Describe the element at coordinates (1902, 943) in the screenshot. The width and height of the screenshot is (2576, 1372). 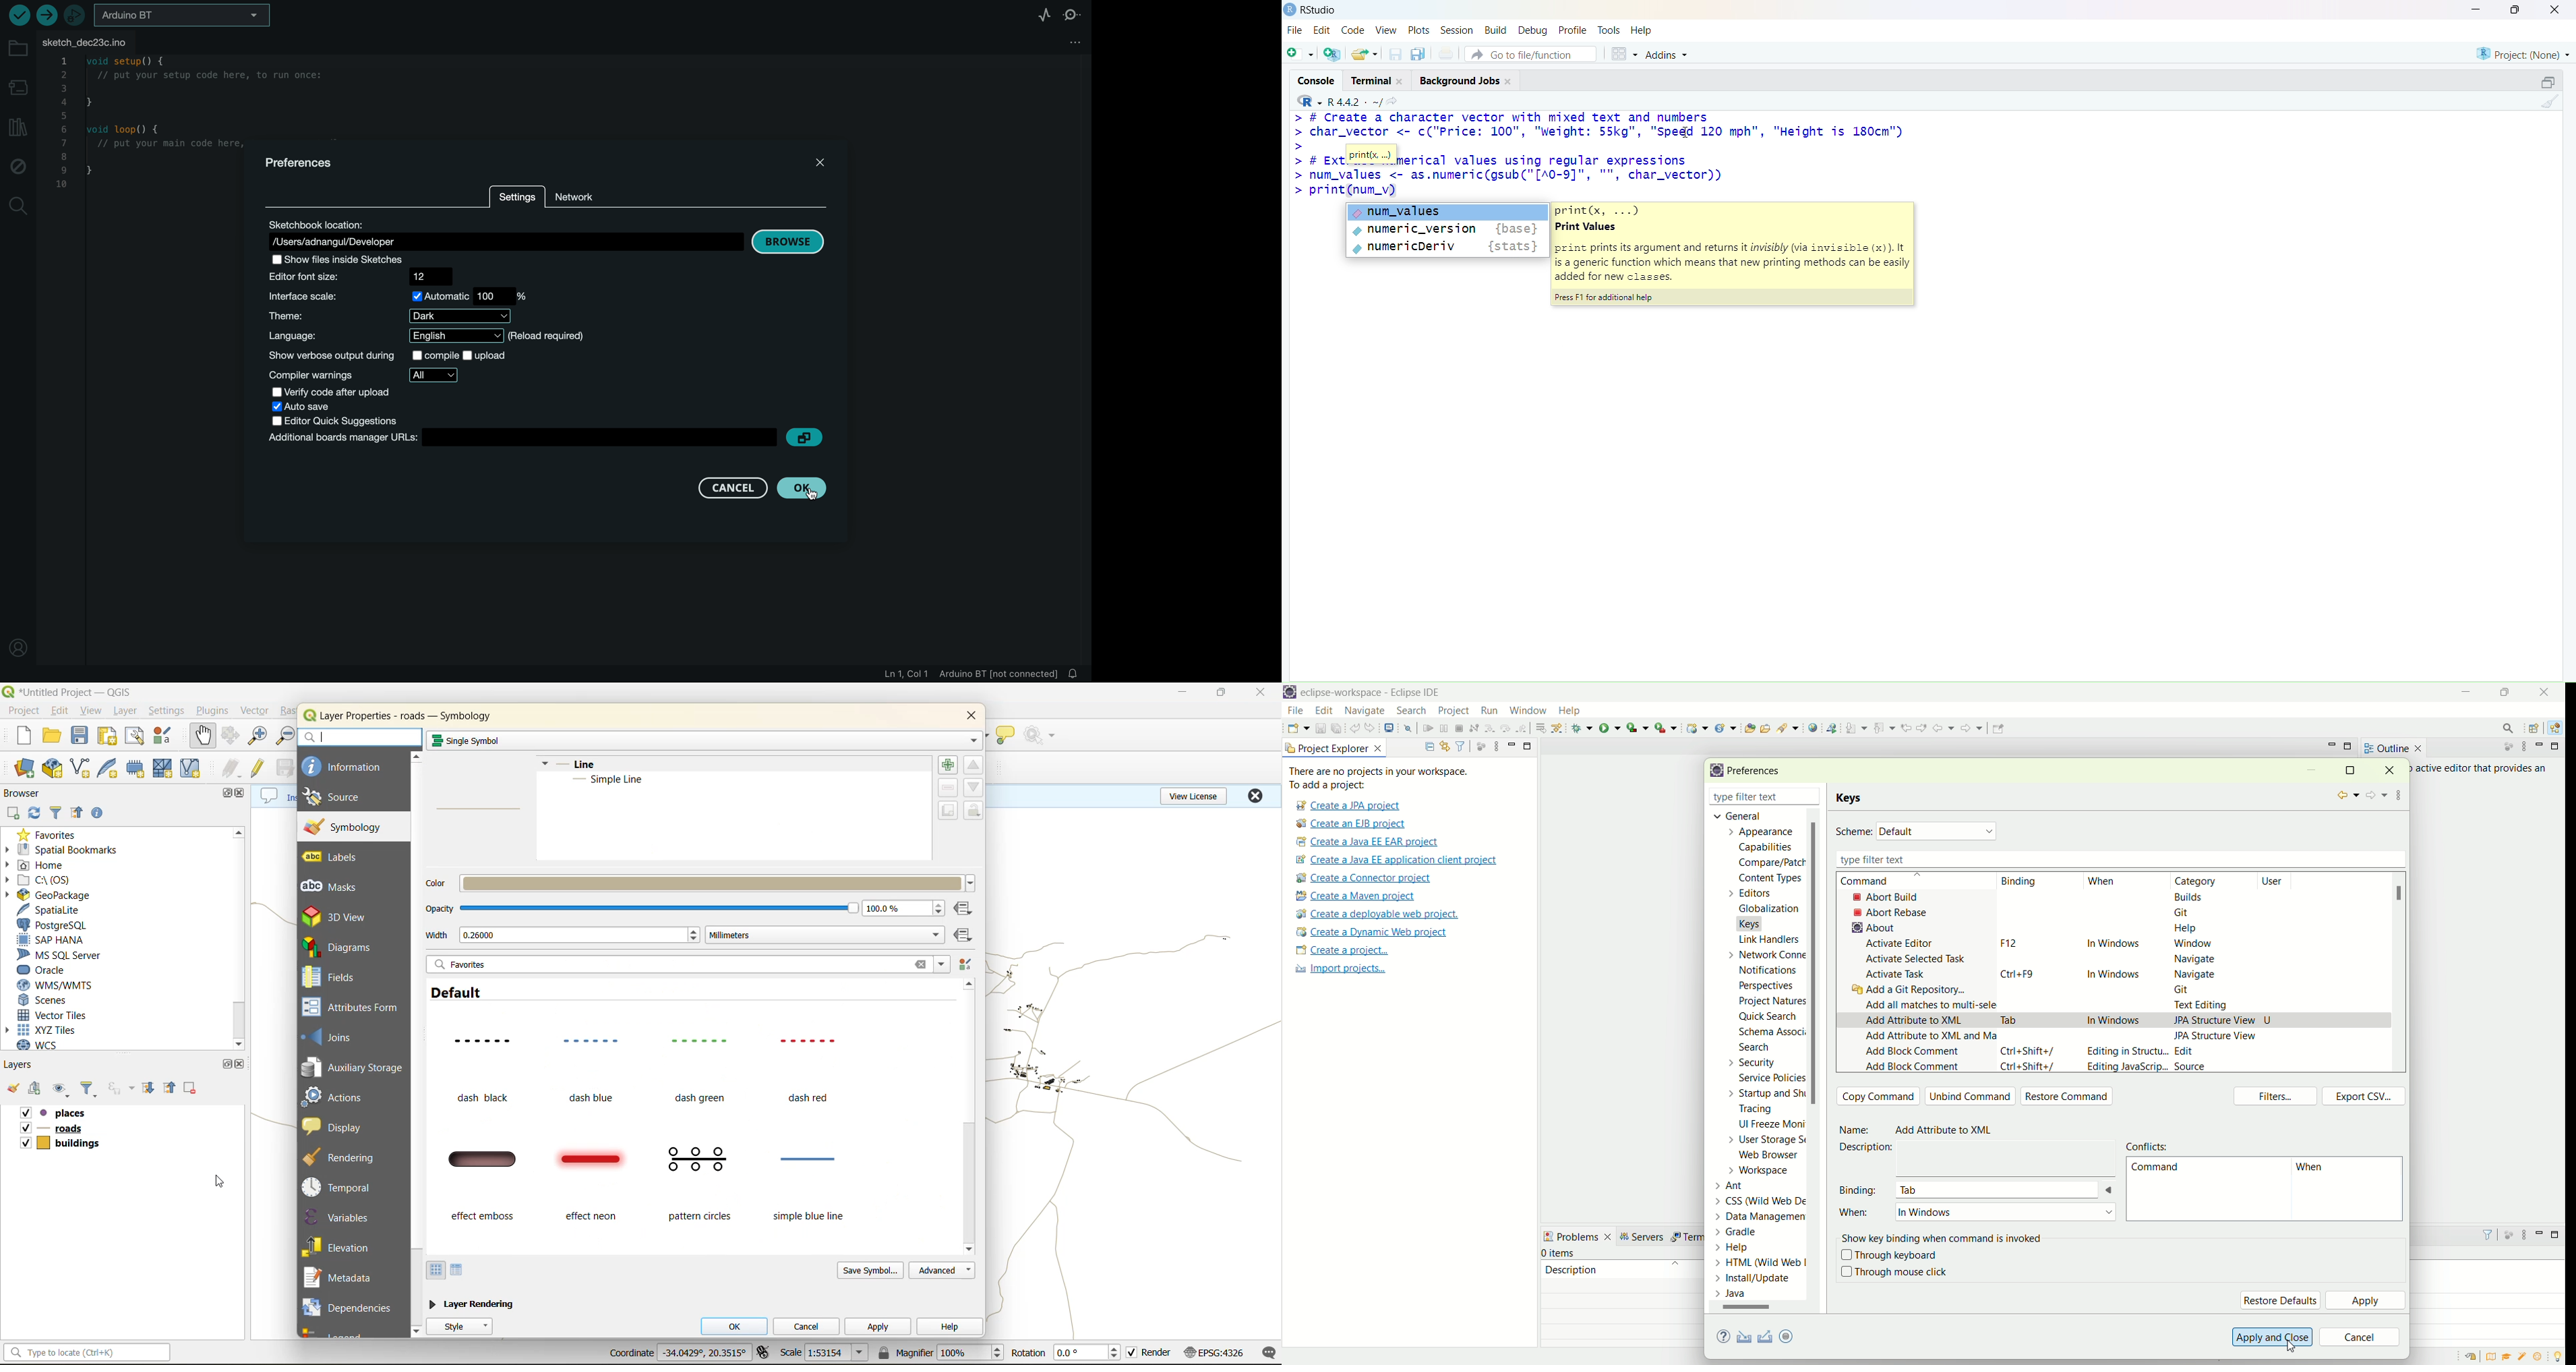
I see `activate editor` at that location.